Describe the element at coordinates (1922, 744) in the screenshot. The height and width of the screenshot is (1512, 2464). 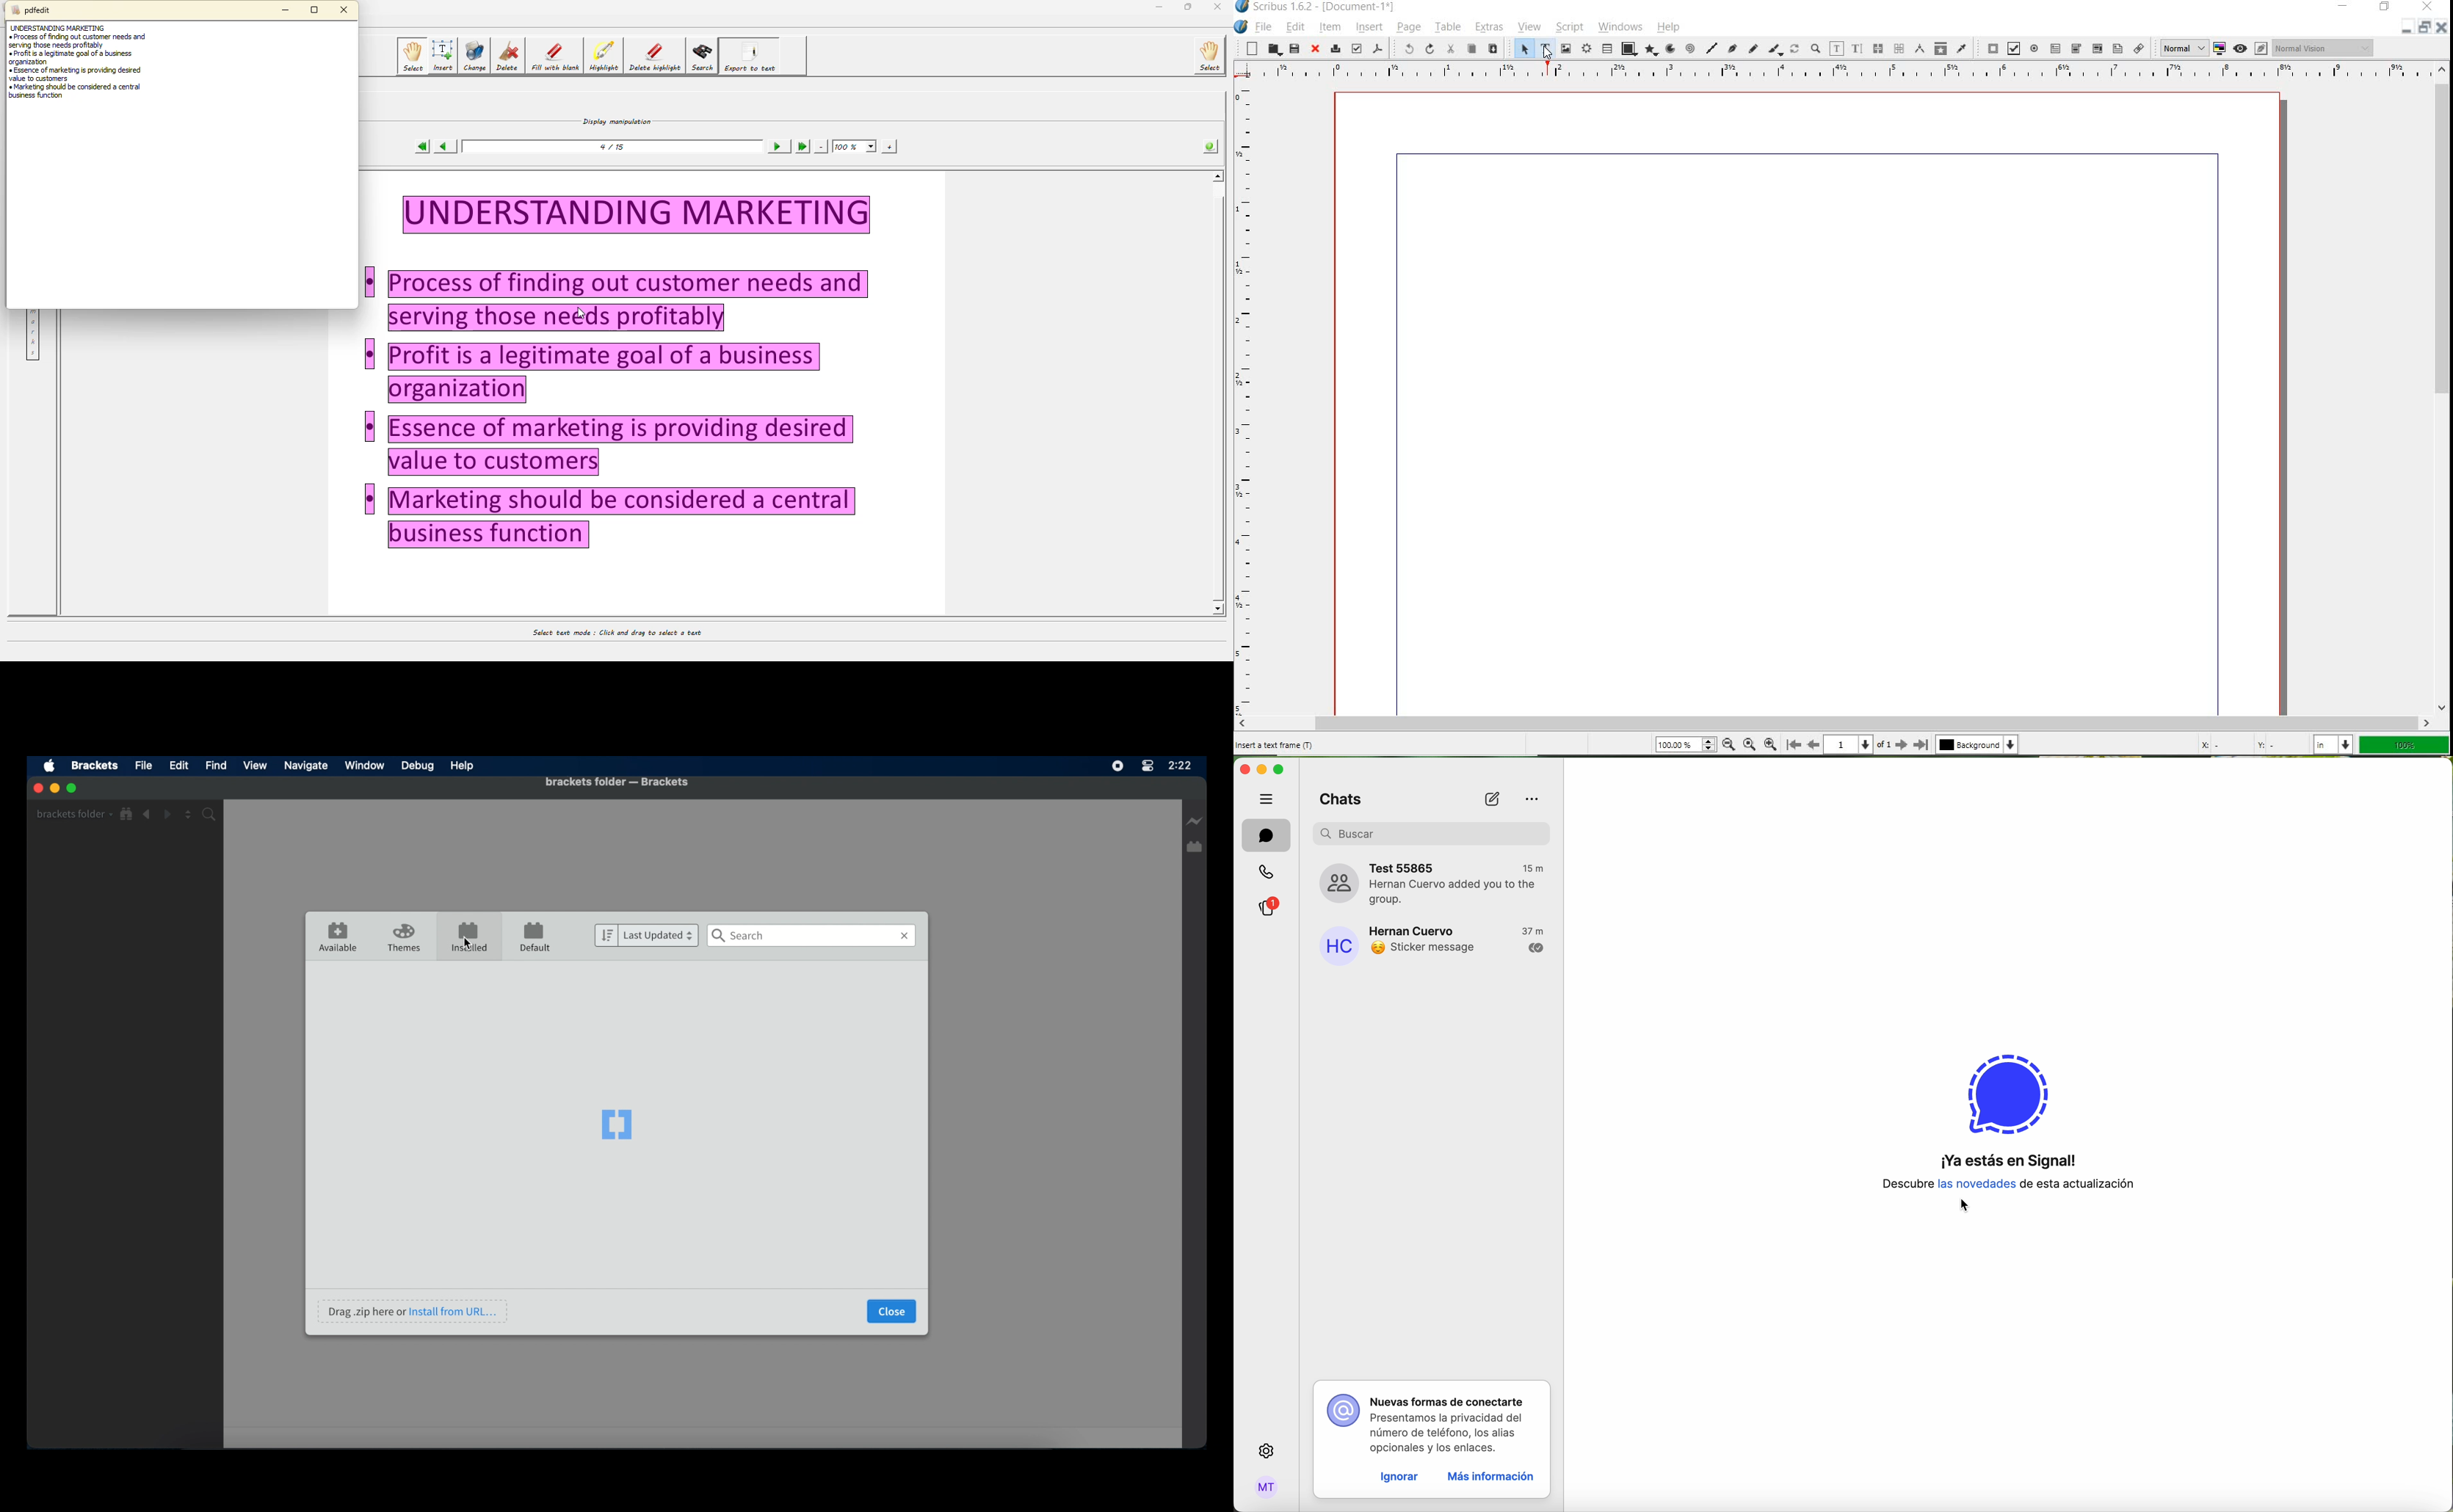
I see `Last Page` at that location.